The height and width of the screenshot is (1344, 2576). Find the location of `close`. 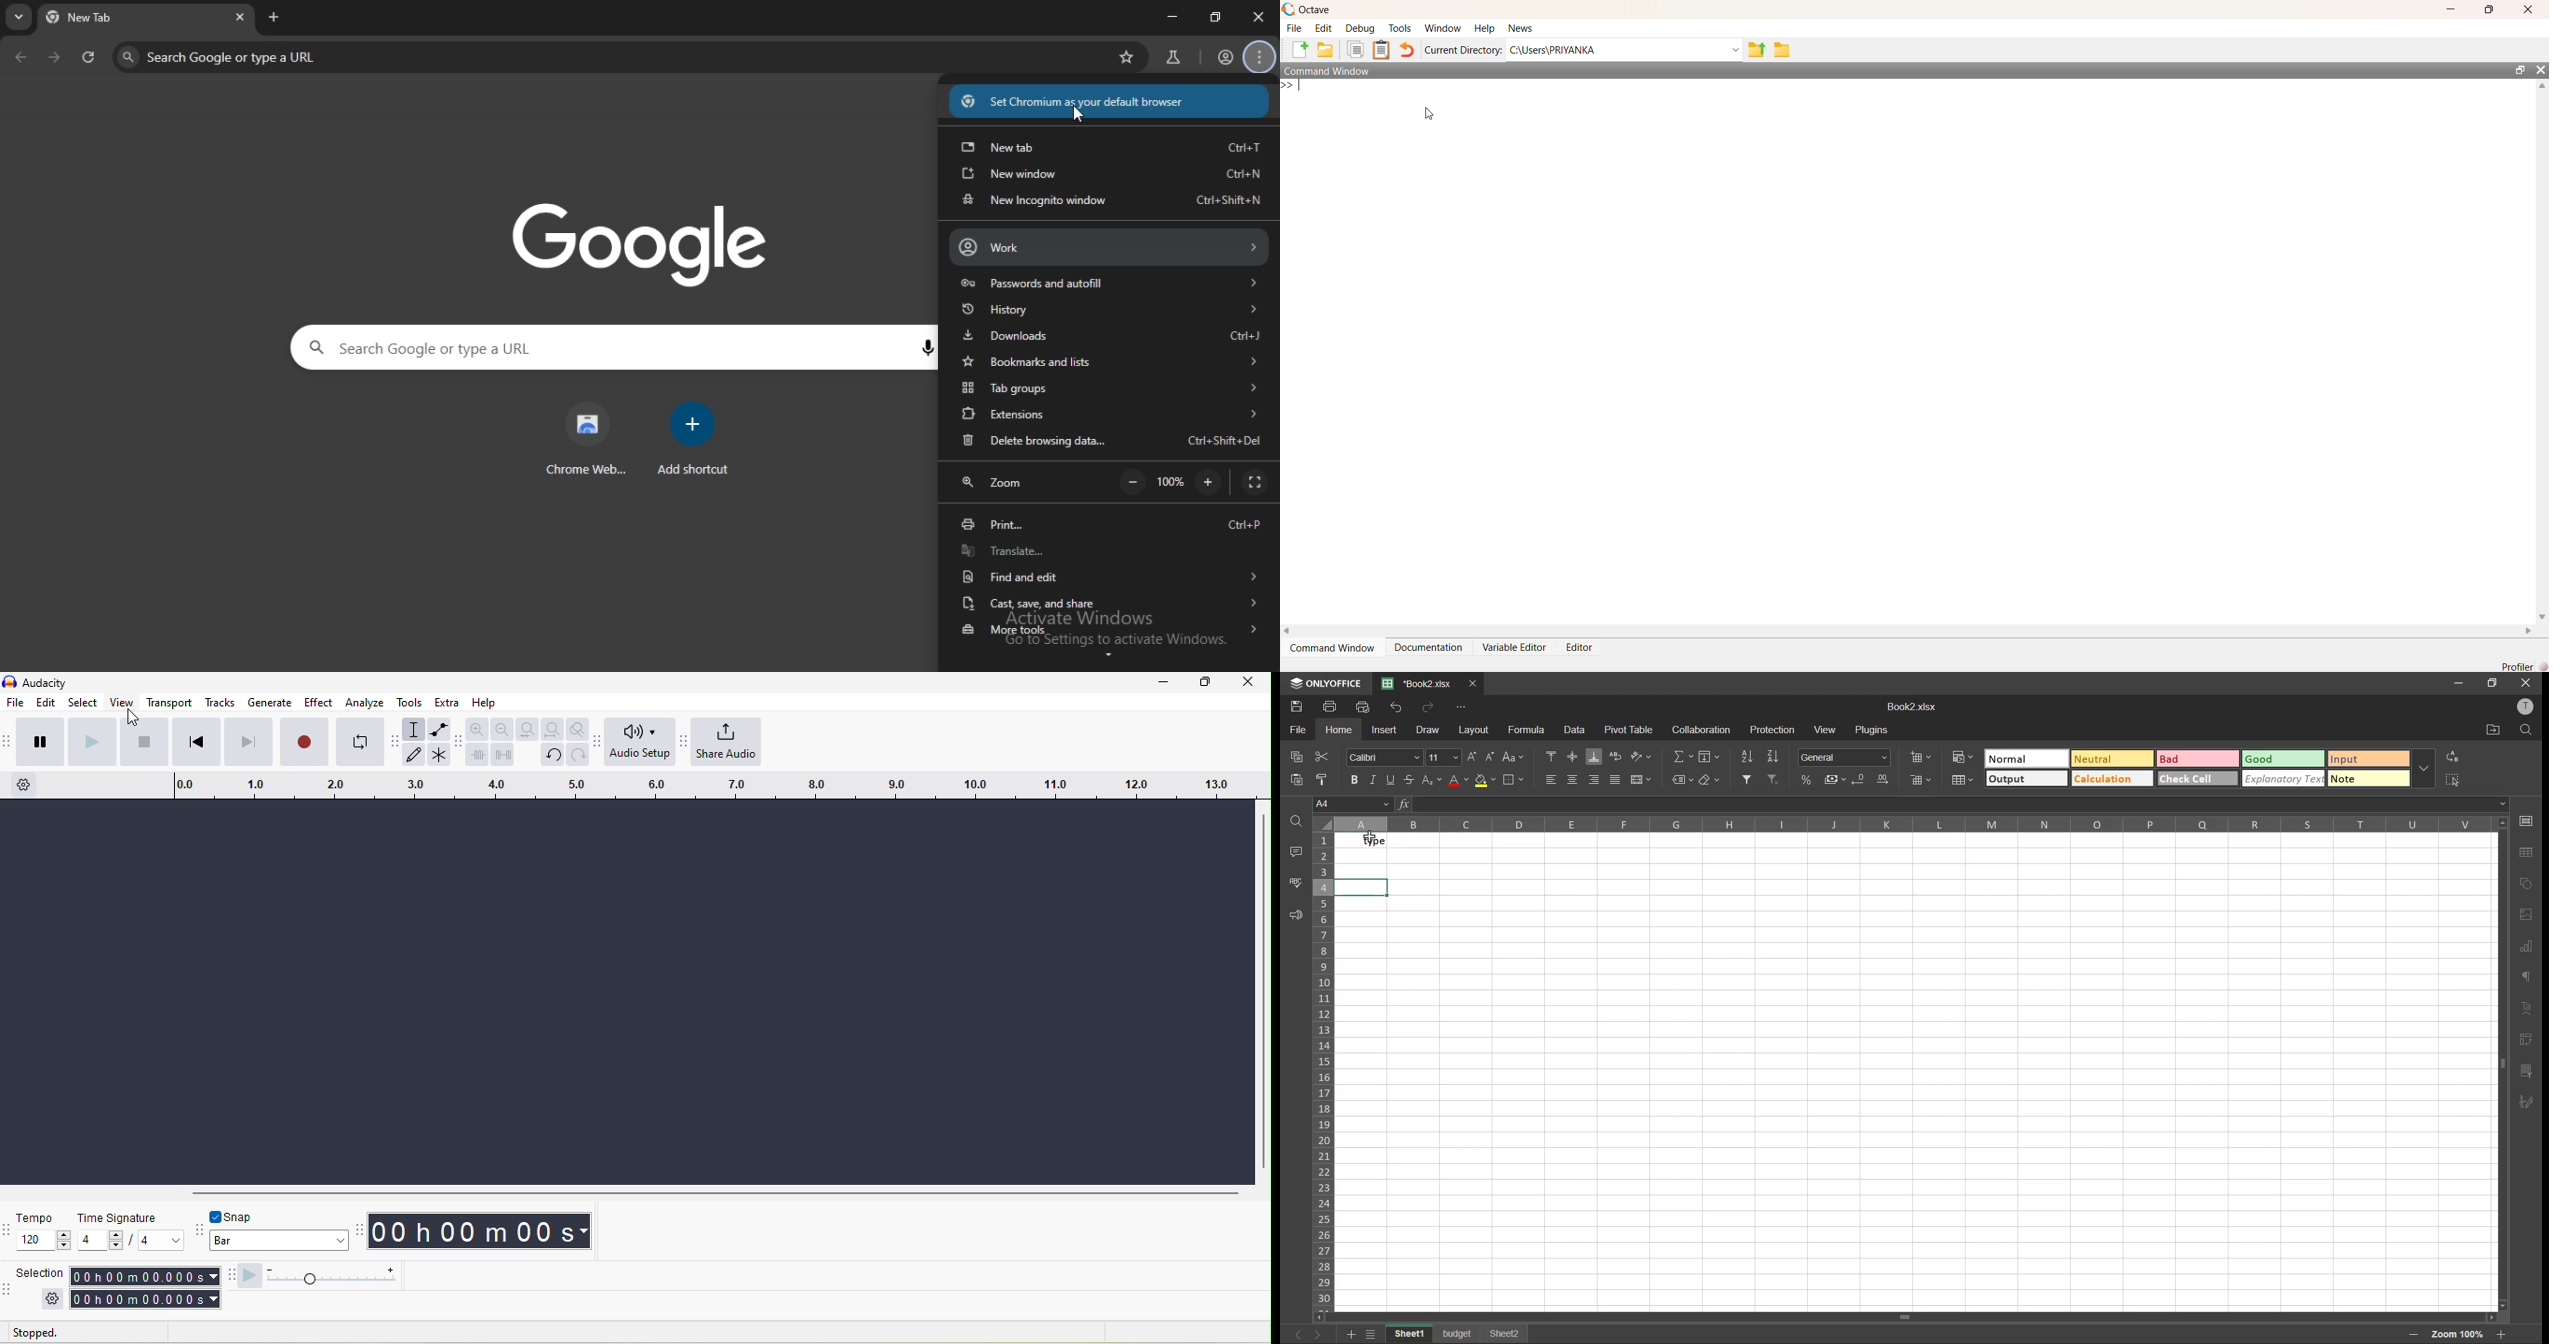

close is located at coordinates (1249, 682).